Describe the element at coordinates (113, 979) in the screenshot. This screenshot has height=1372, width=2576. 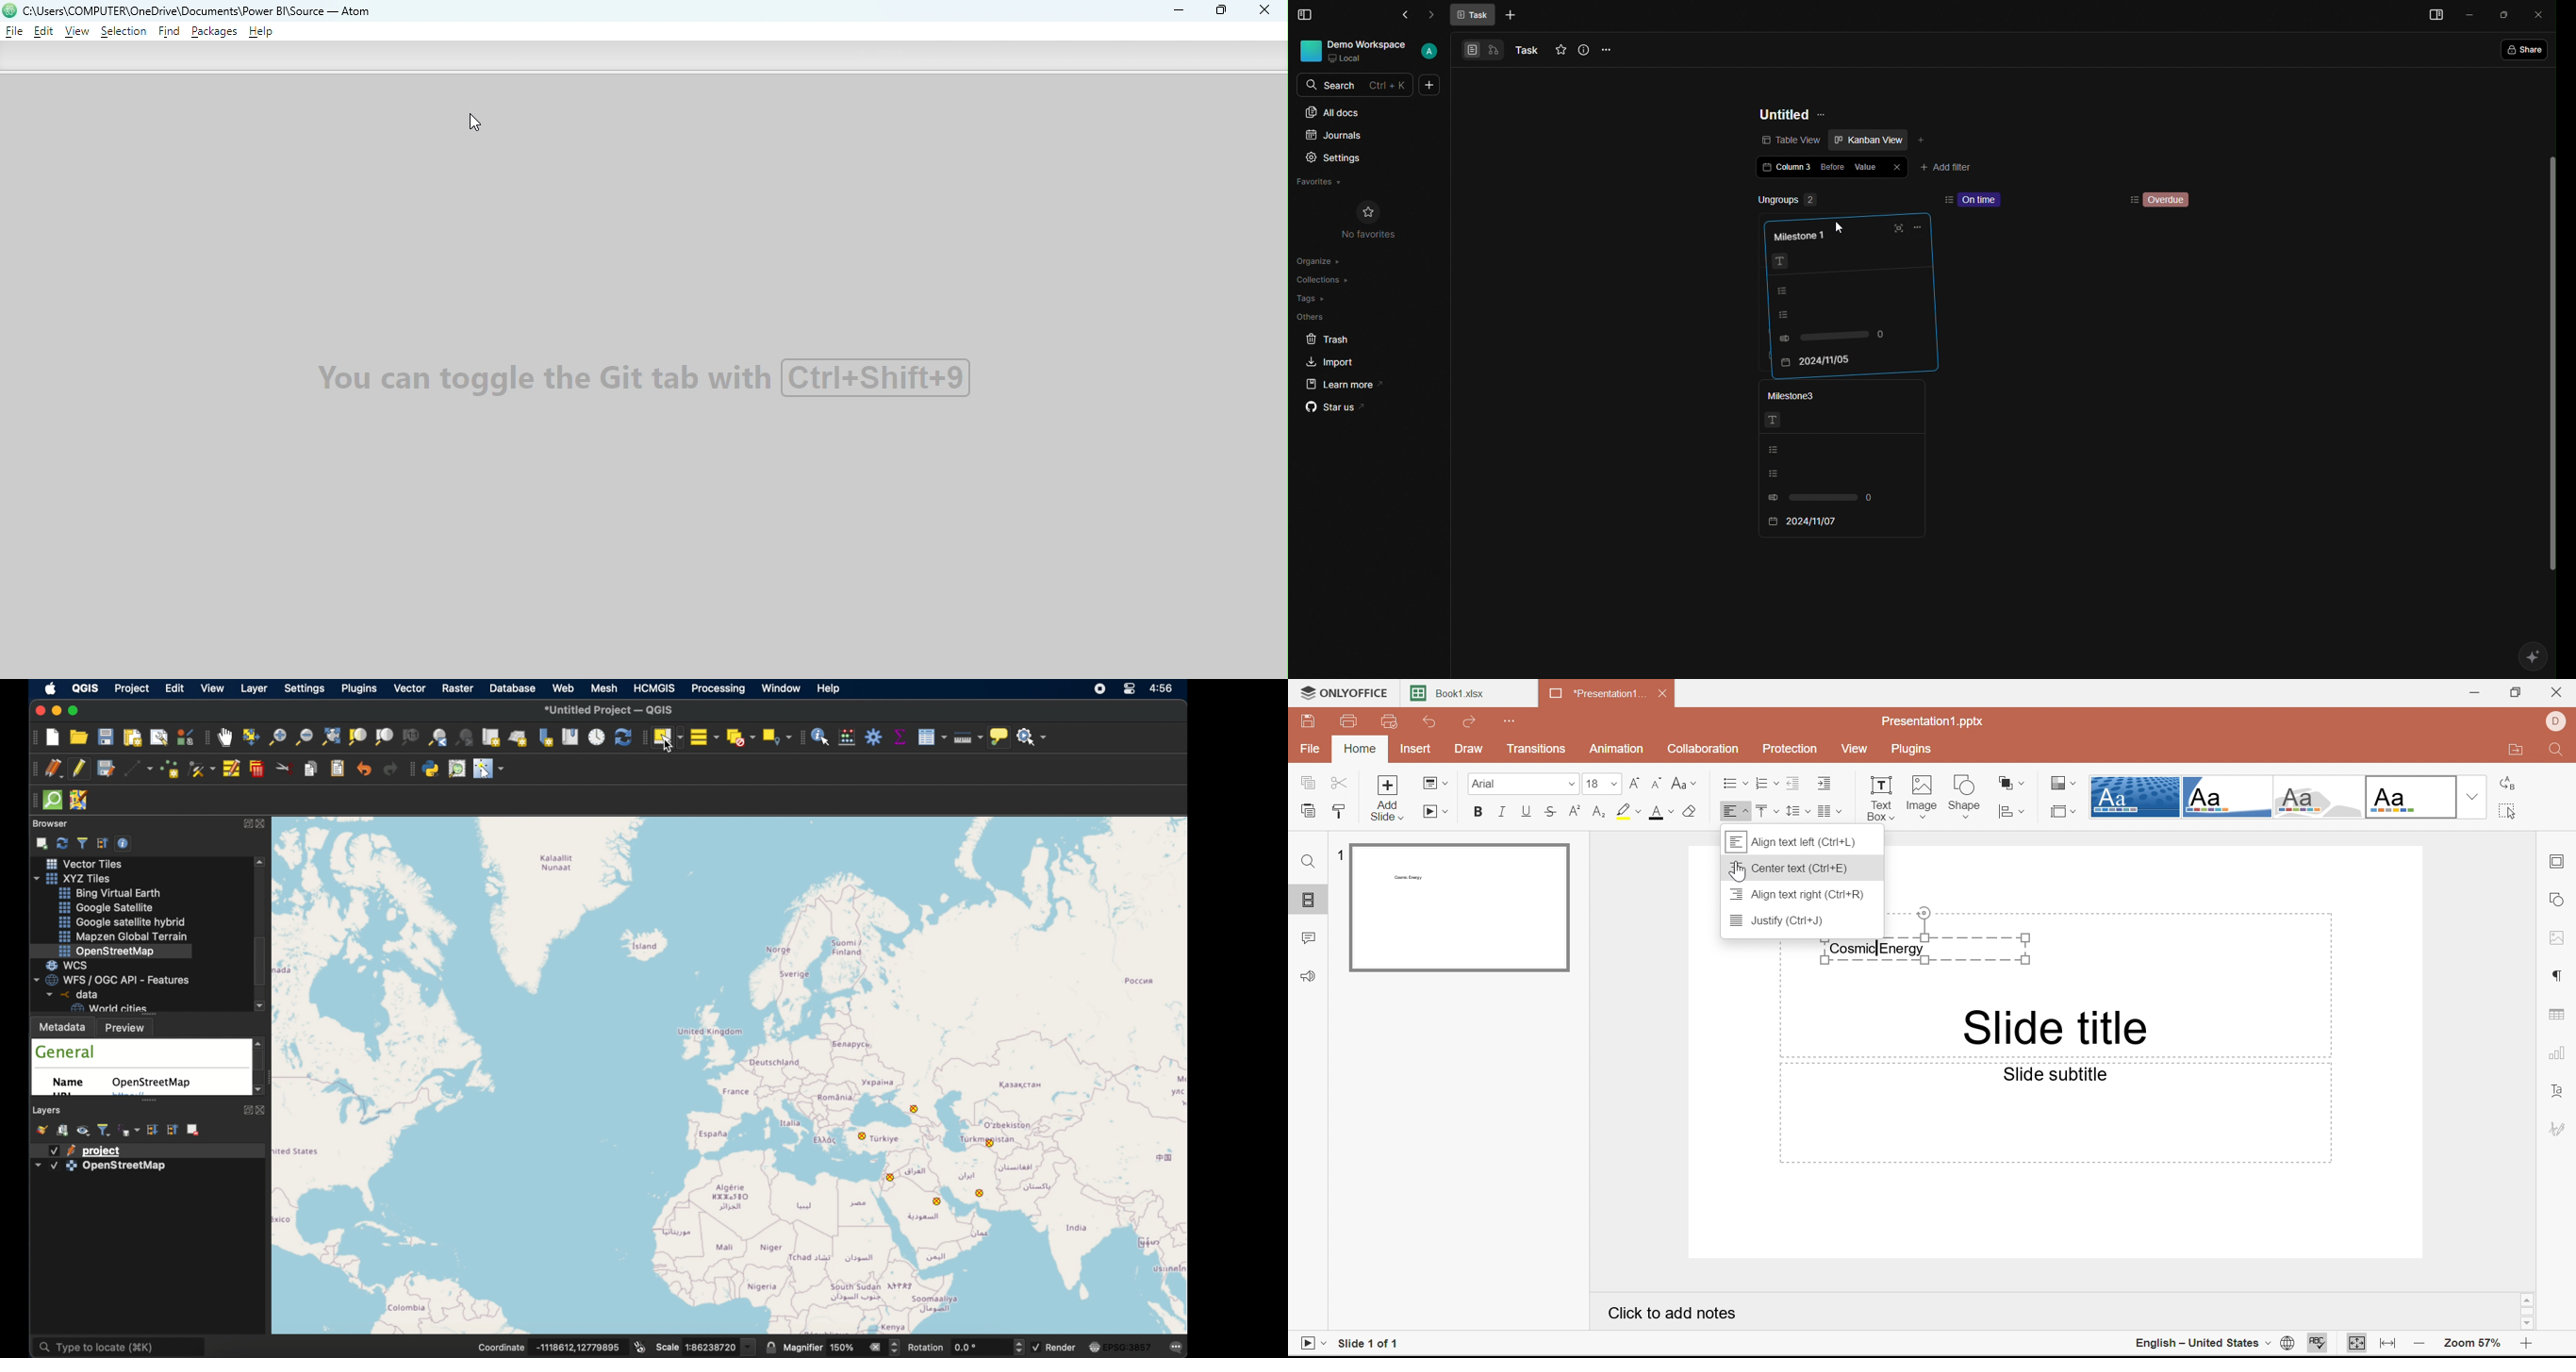
I see `wfs/ogcapi - features` at that location.